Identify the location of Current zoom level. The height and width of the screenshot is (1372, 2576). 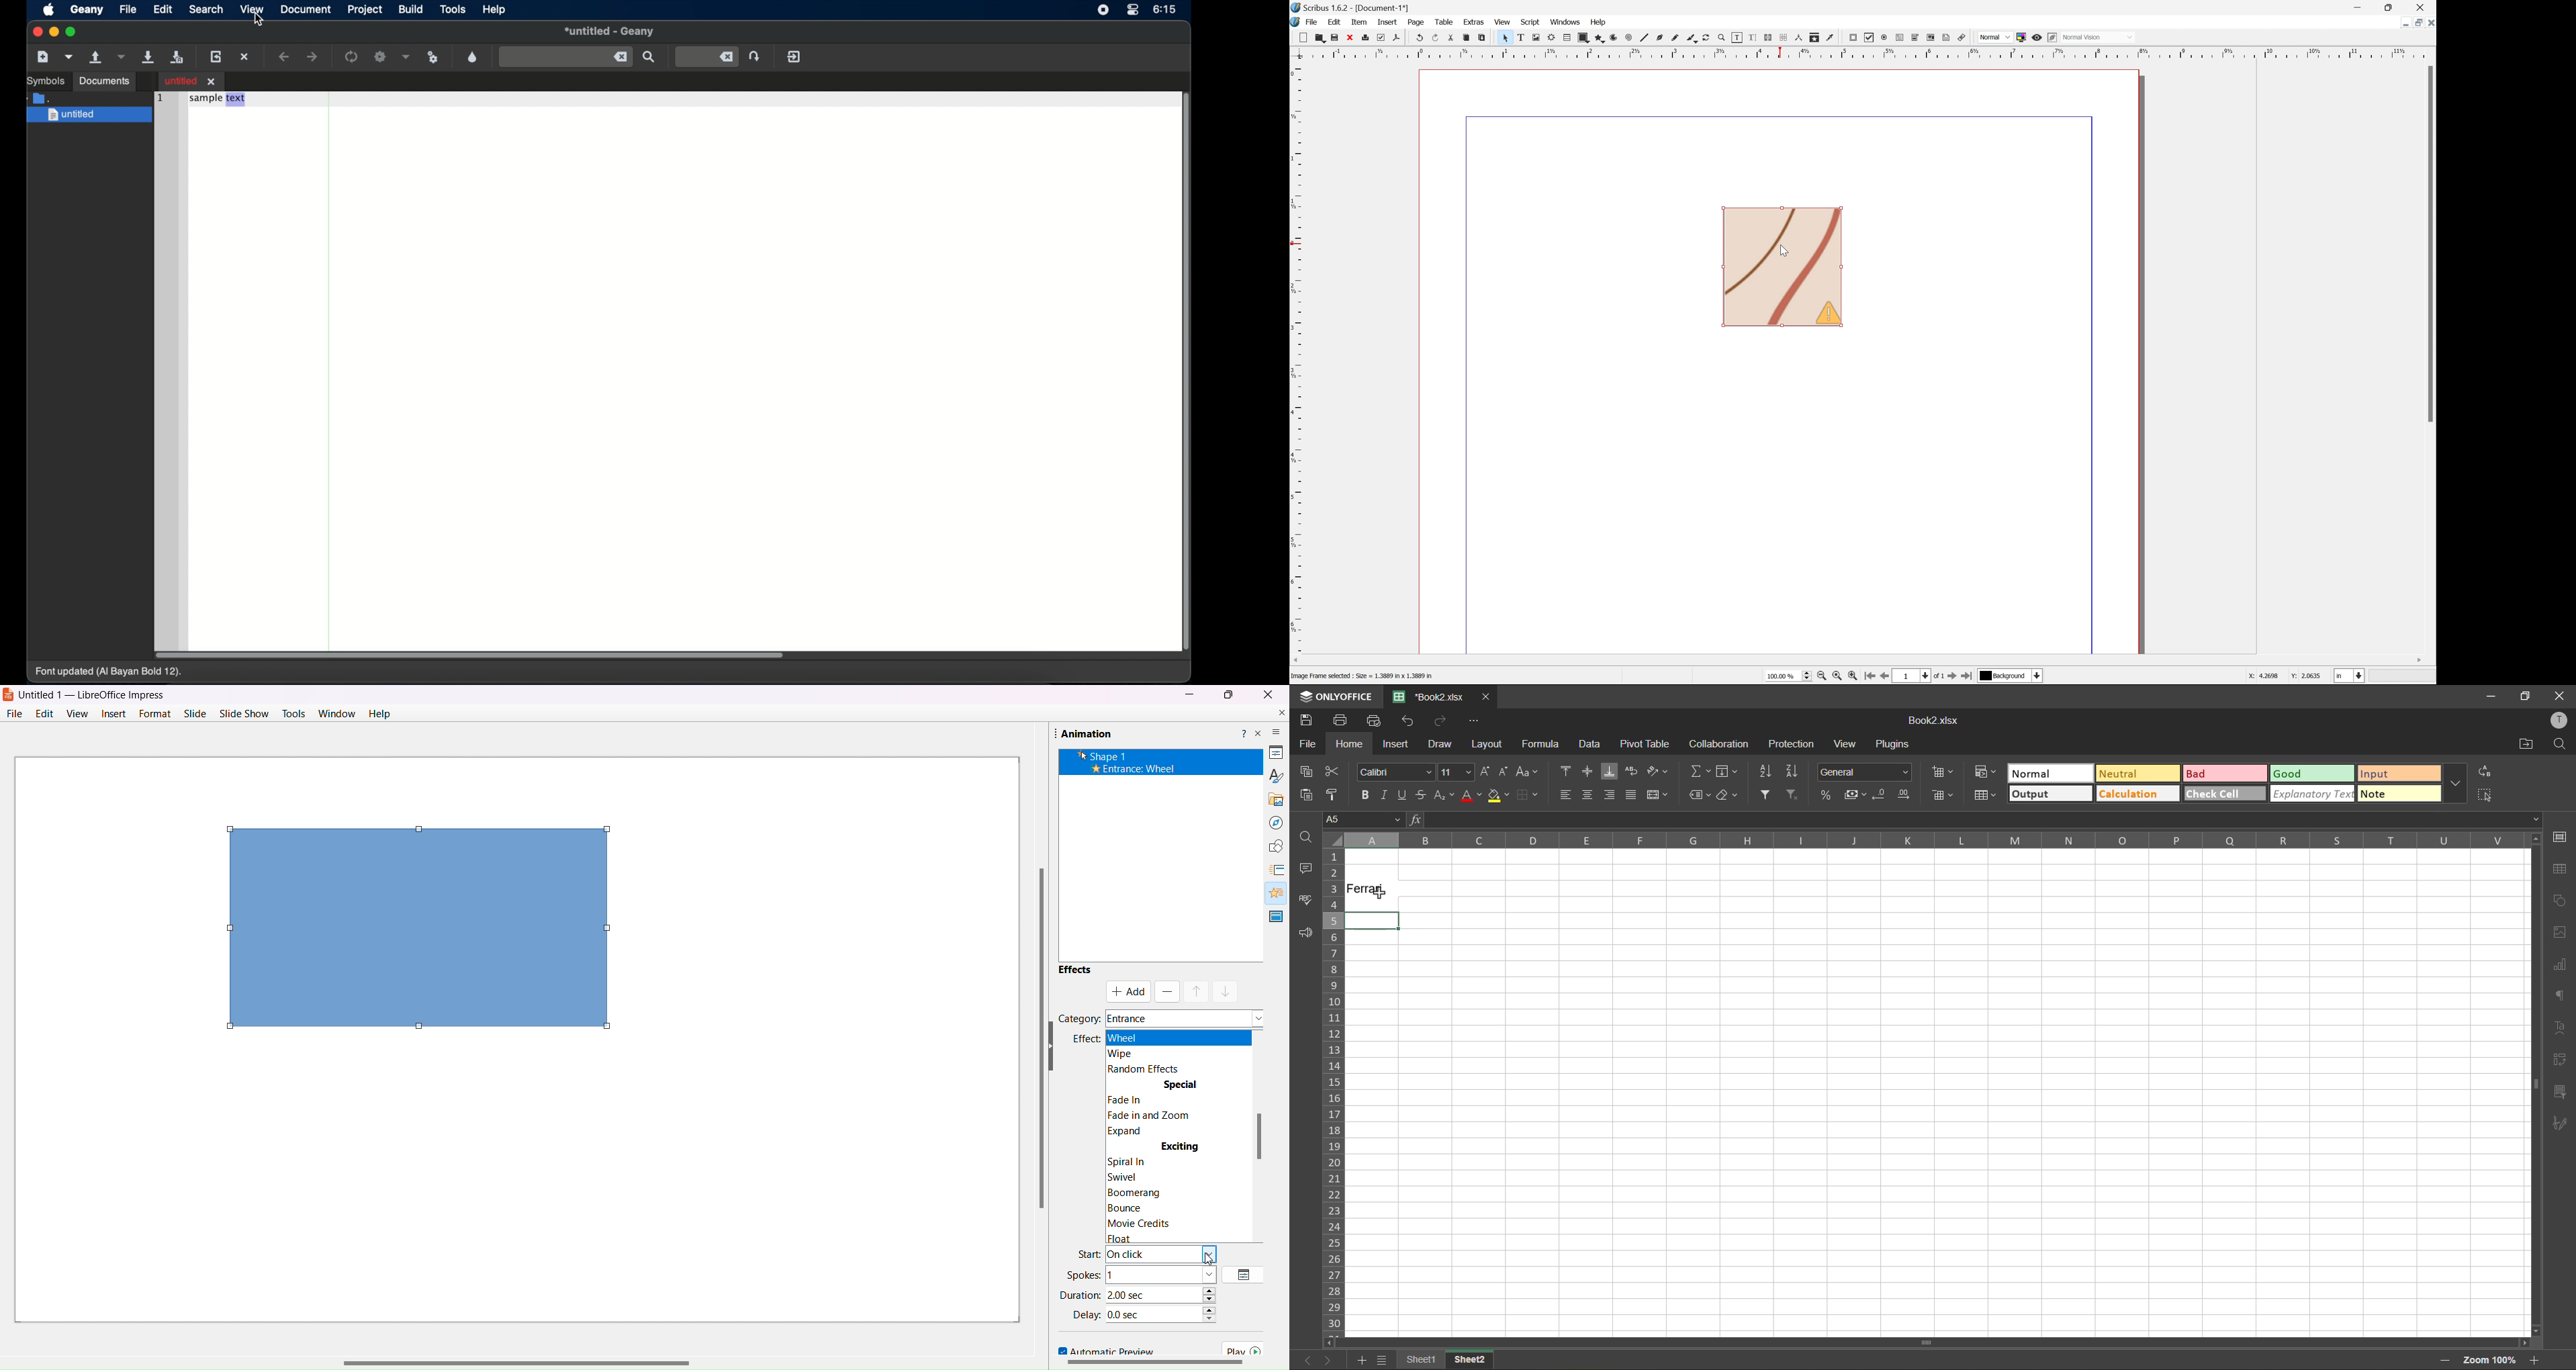
(1788, 676).